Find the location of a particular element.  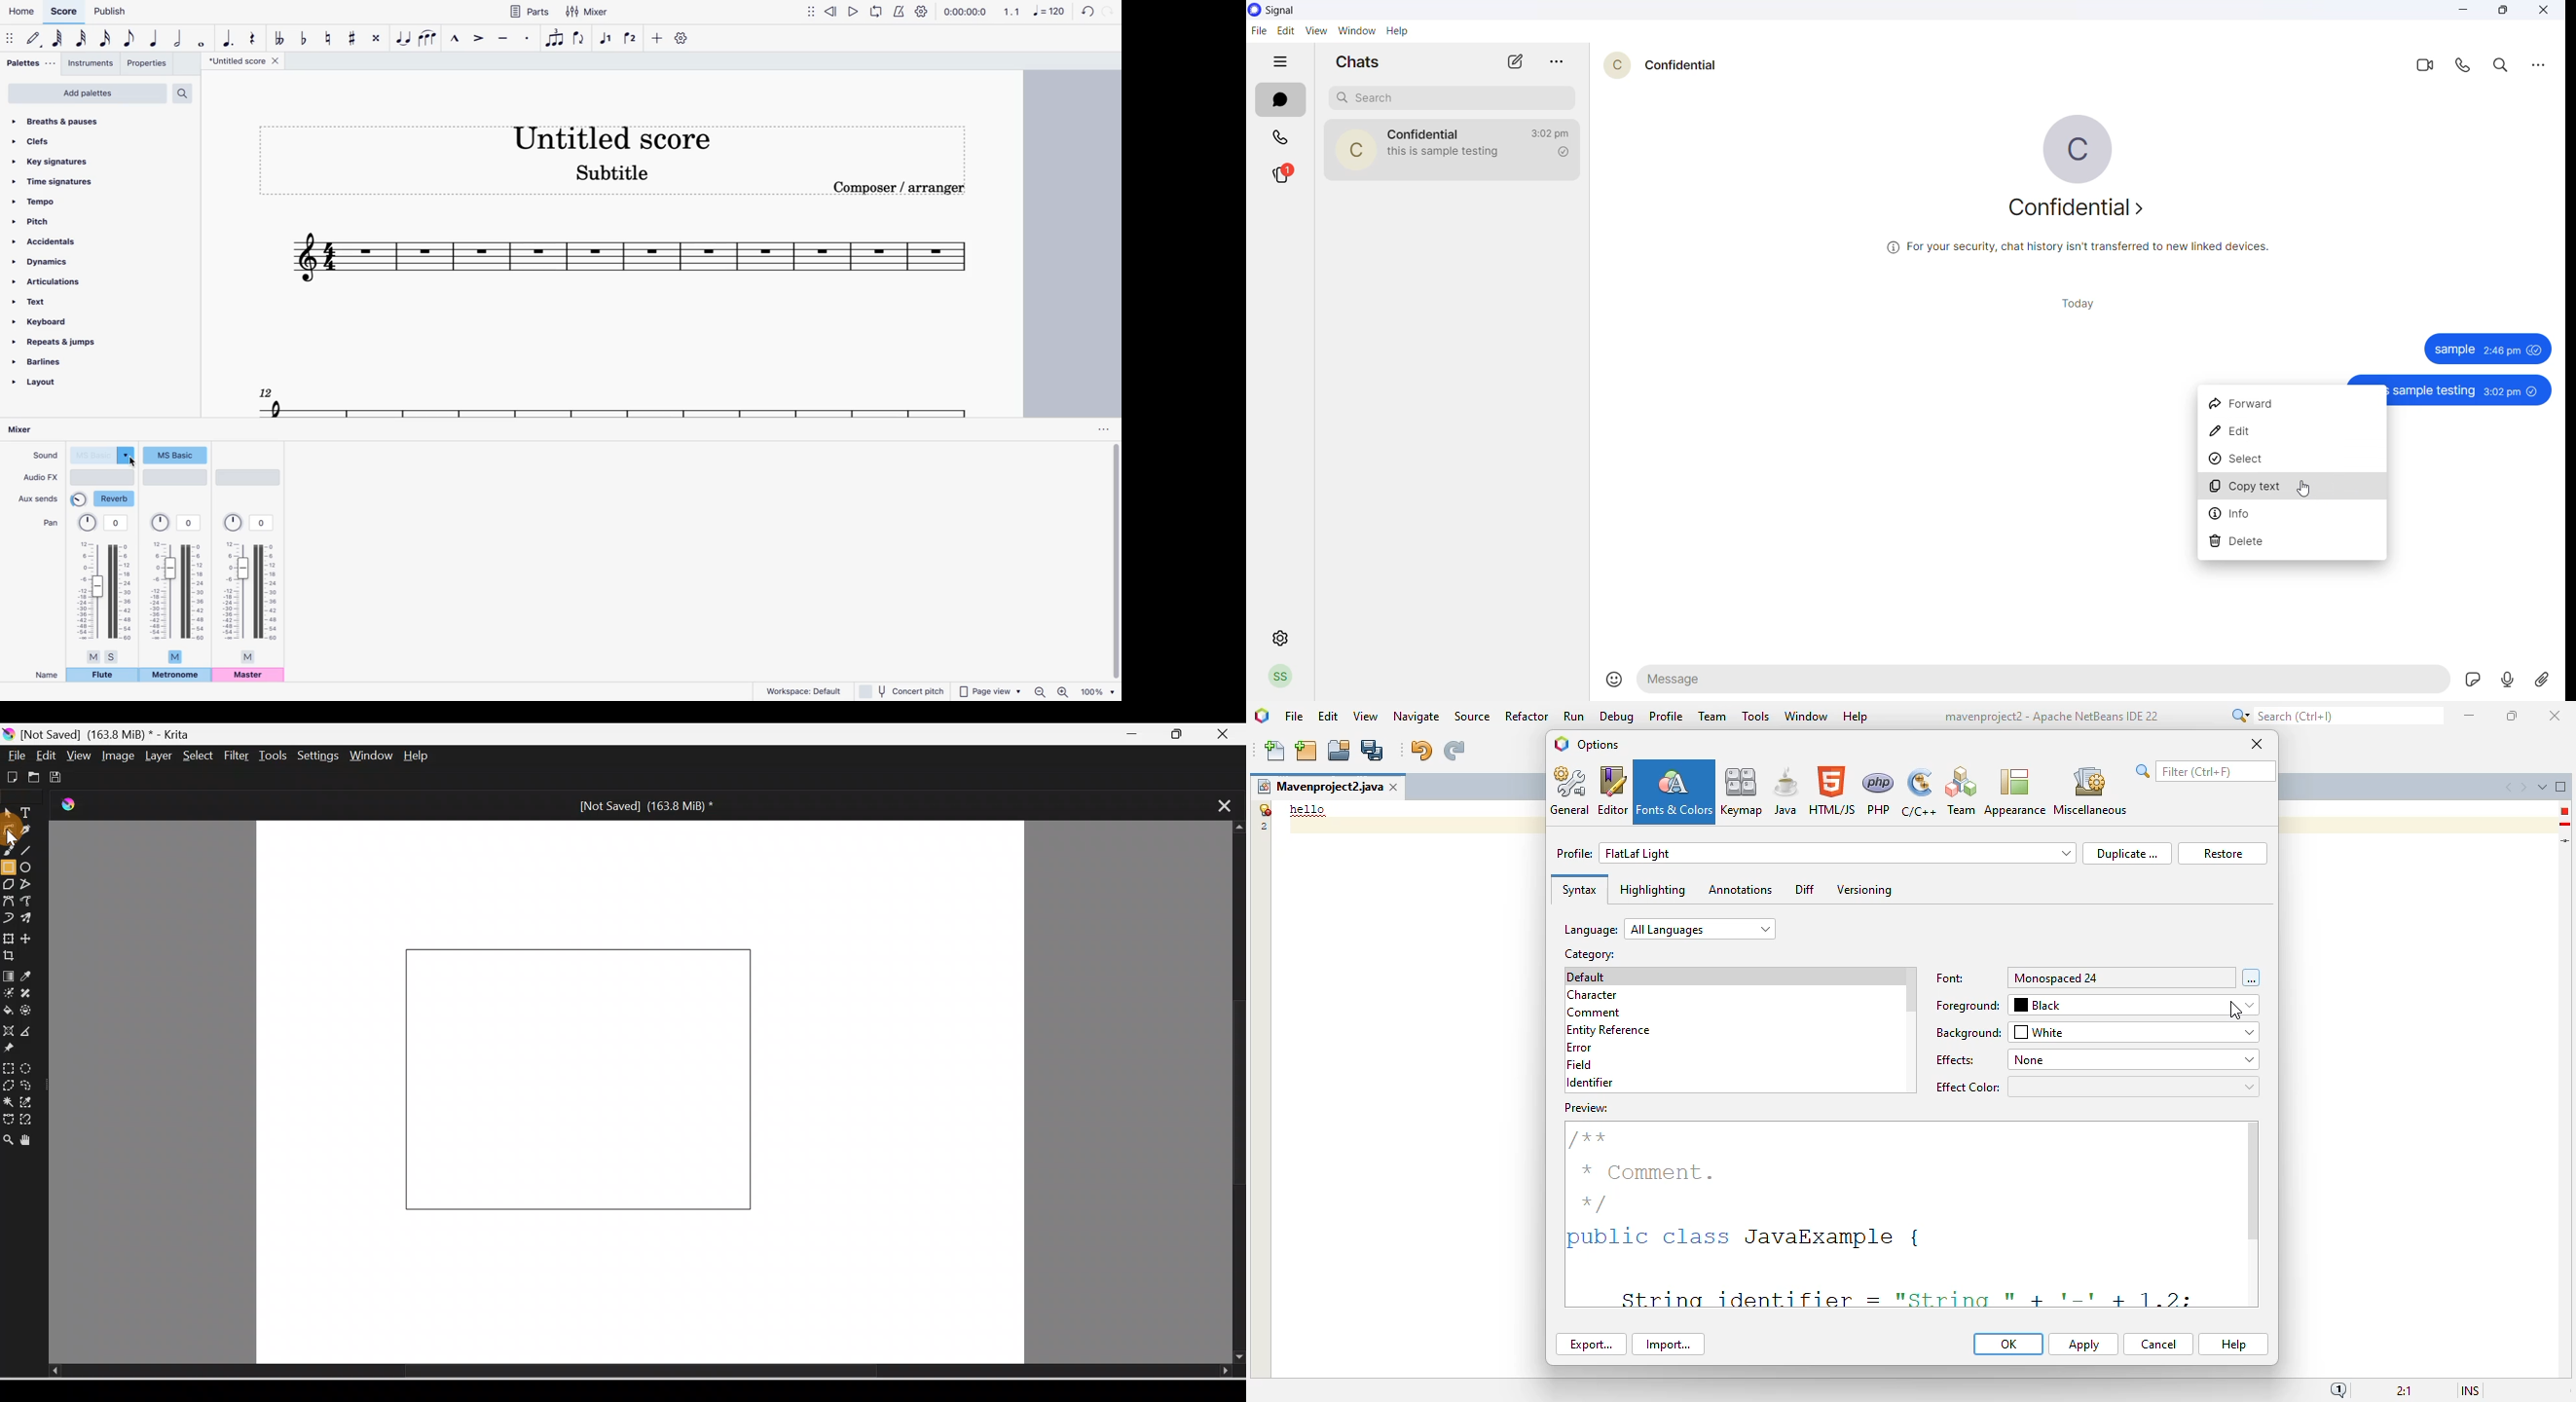

Close tab is located at coordinates (1218, 804).